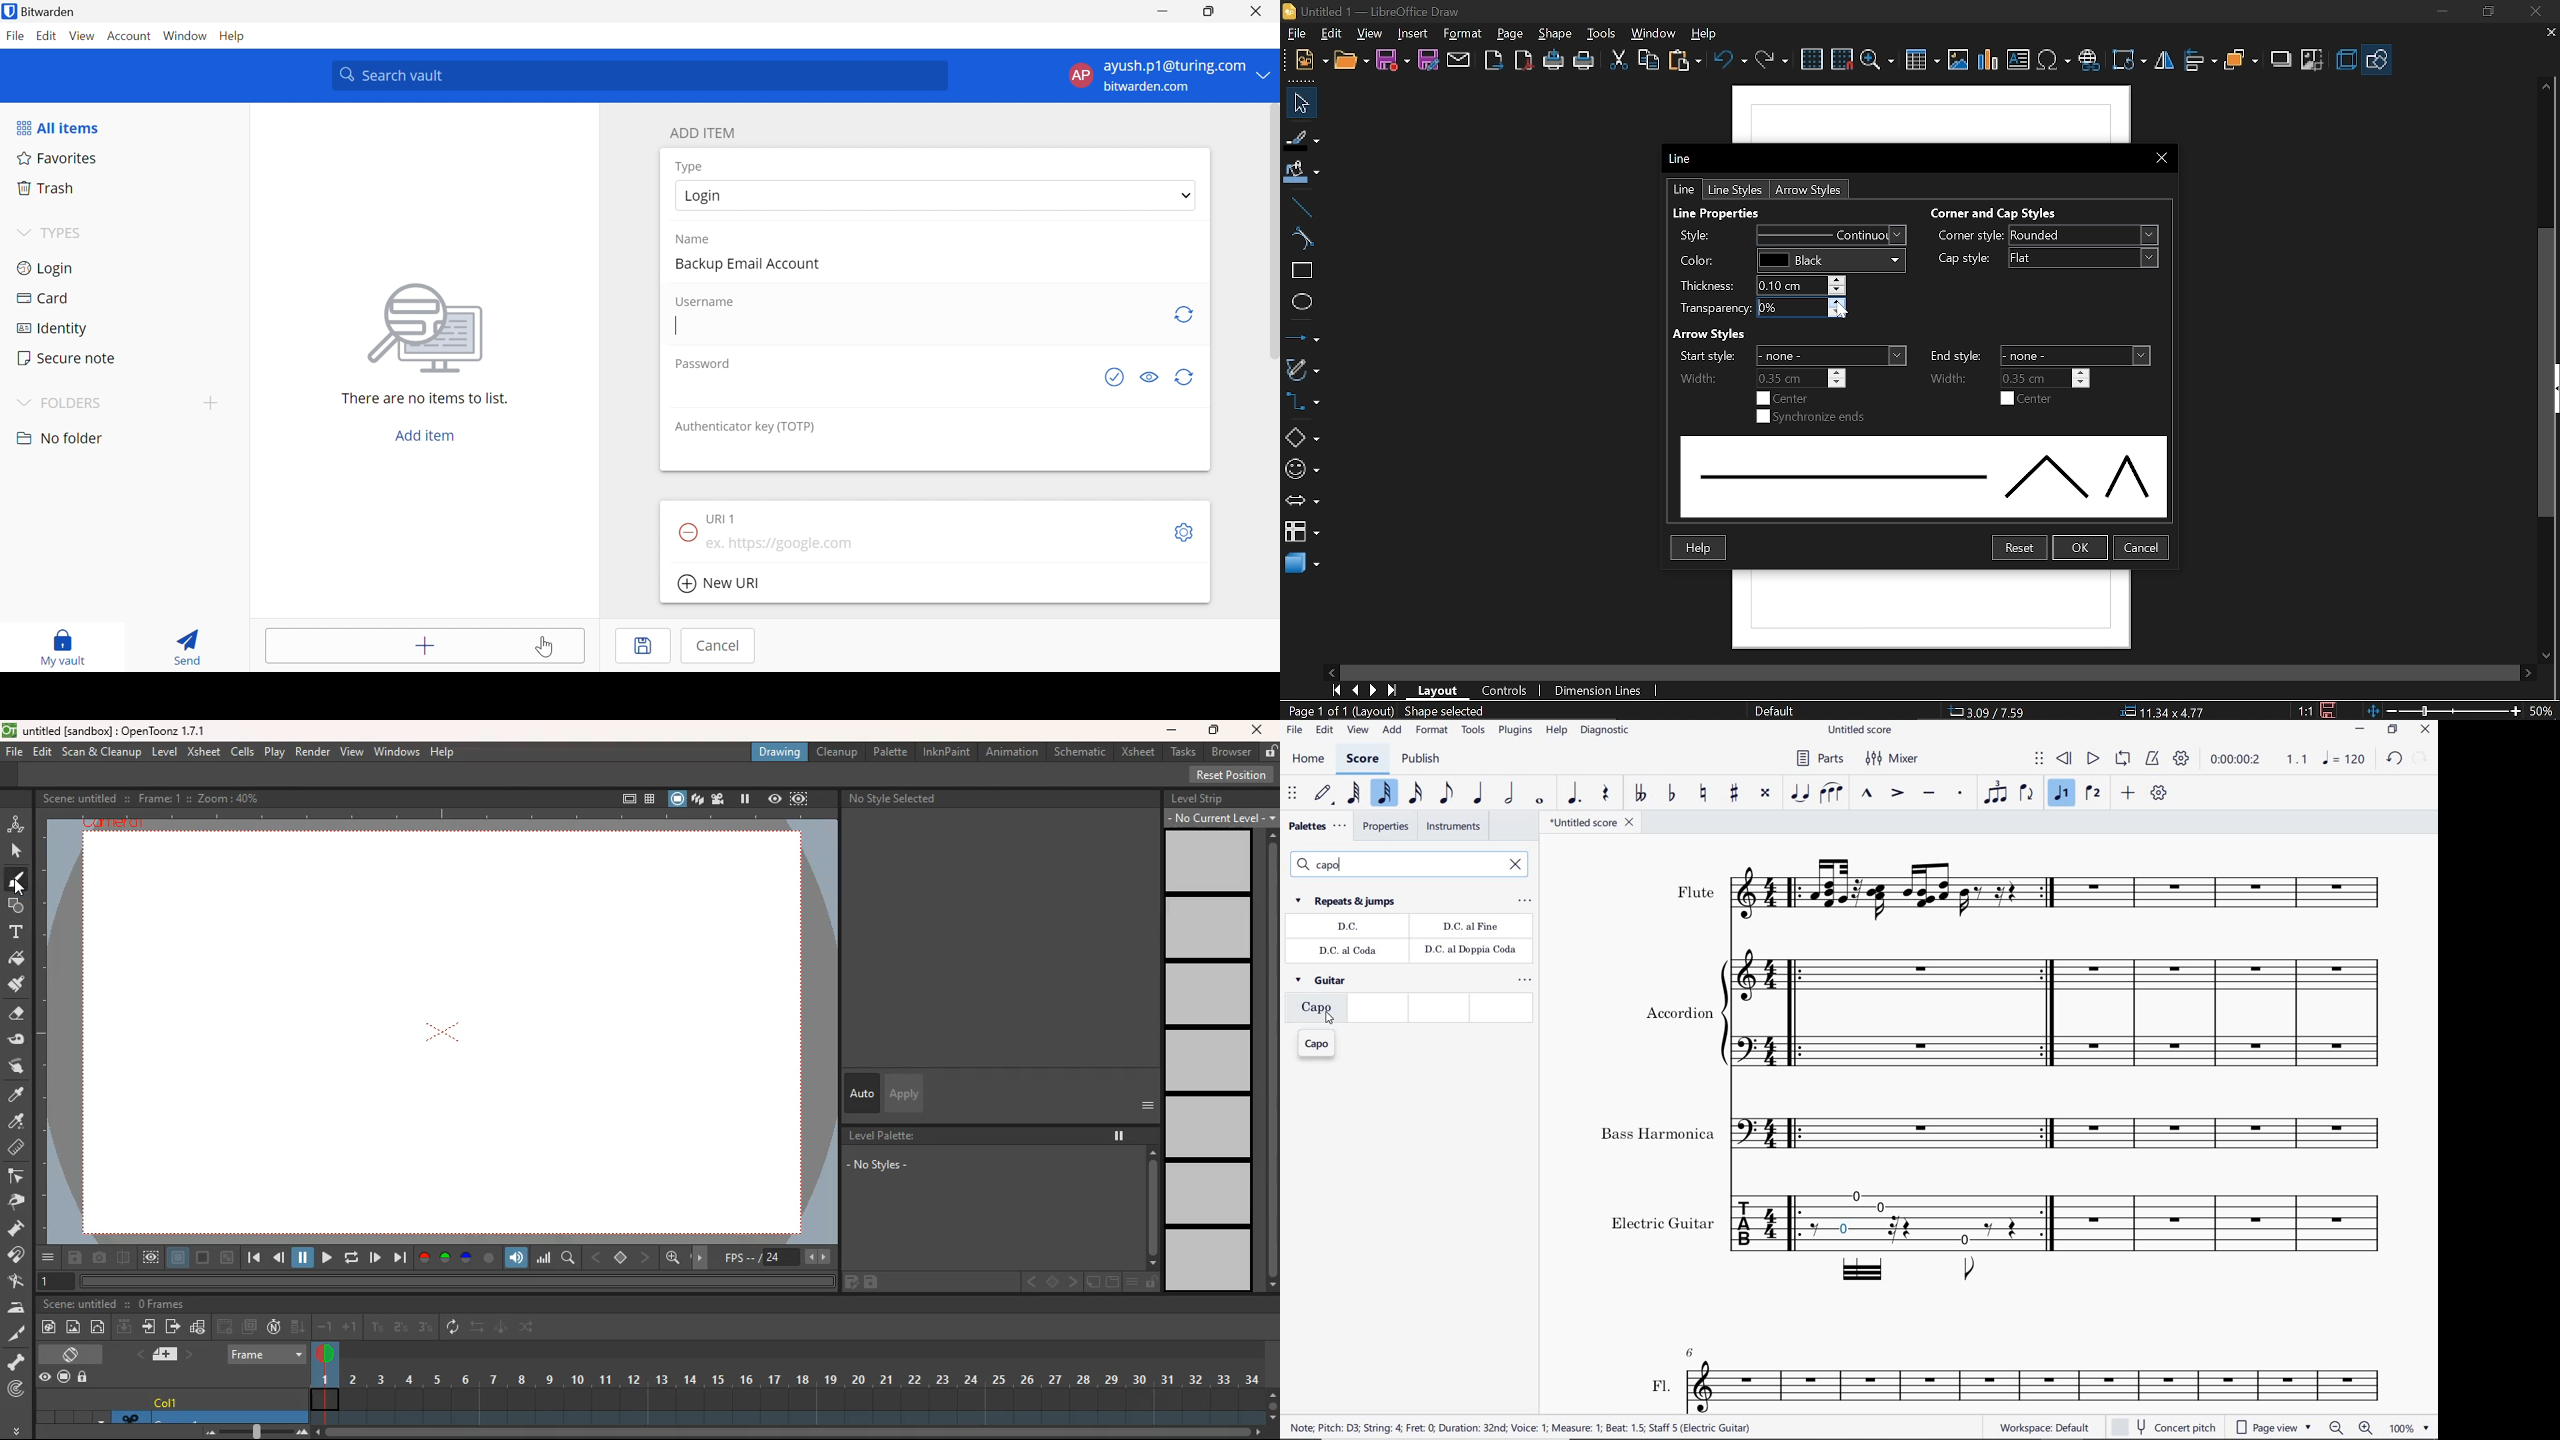 The height and width of the screenshot is (1456, 2576). What do you see at coordinates (2031, 891) in the screenshot?
I see `Instrument: Flute` at bounding box center [2031, 891].